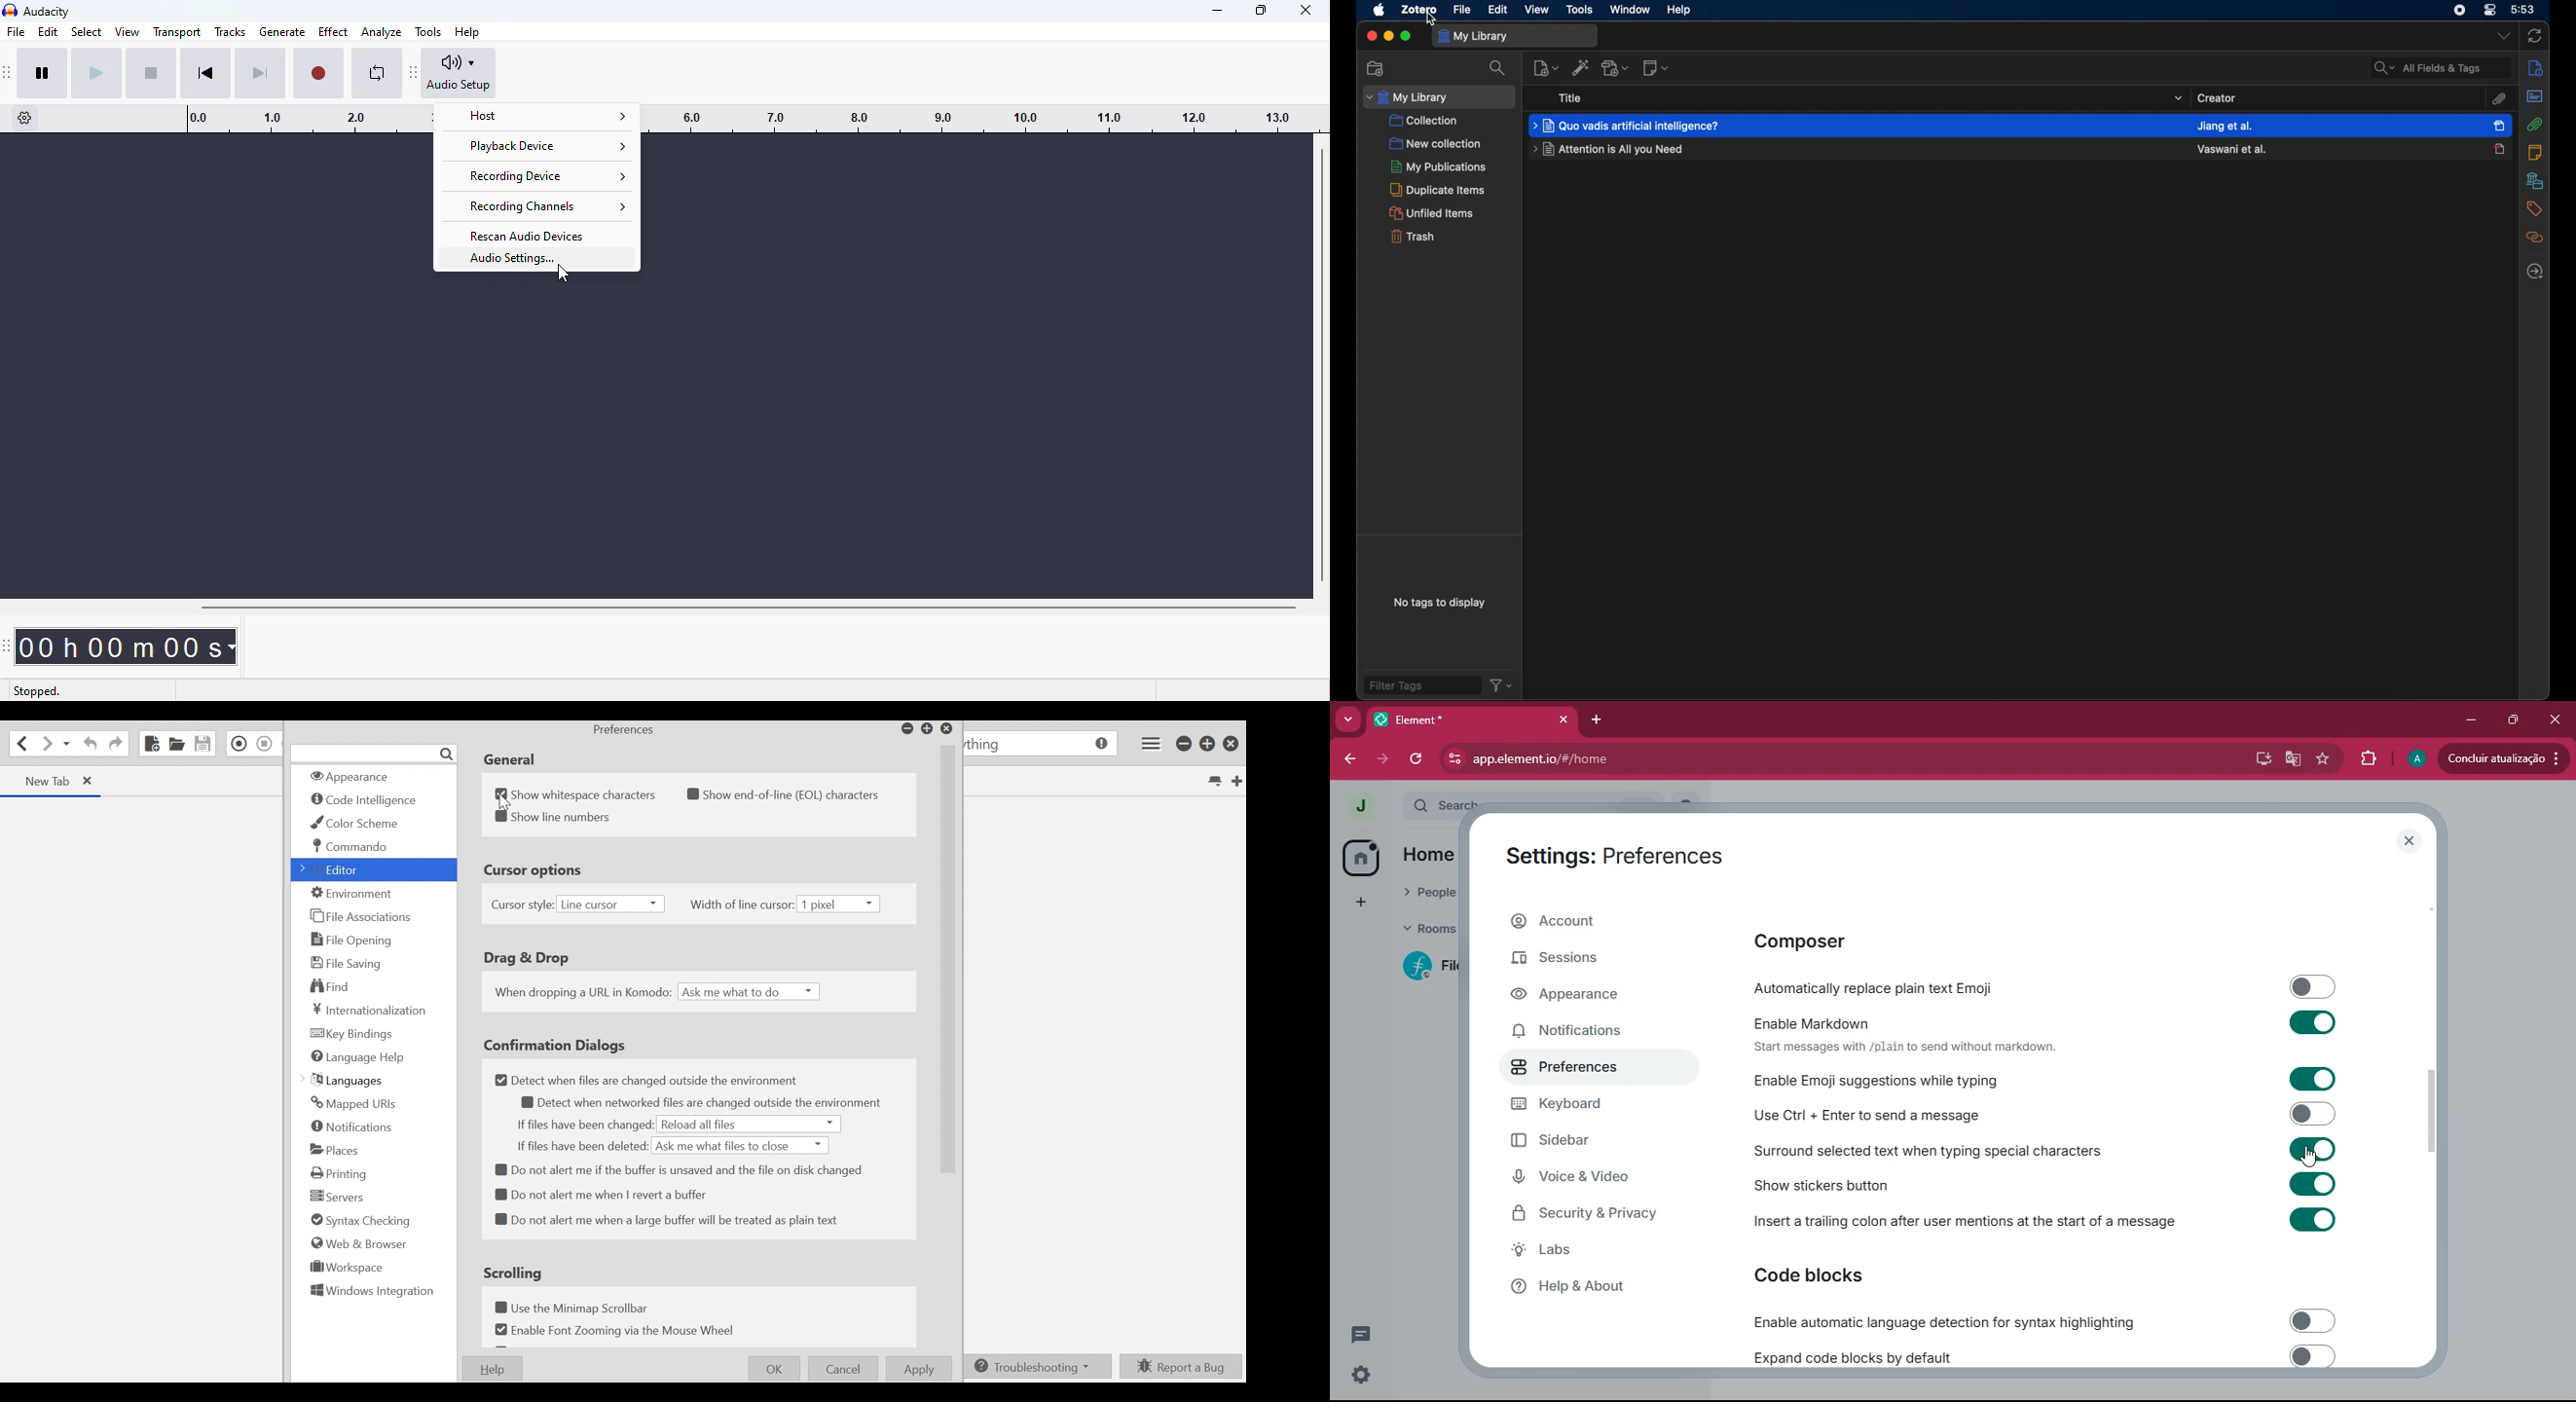 This screenshot has width=2576, height=1428. What do you see at coordinates (2292, 760) in the screenshot?
I see `google translate` at bounding box center [2292, 760].